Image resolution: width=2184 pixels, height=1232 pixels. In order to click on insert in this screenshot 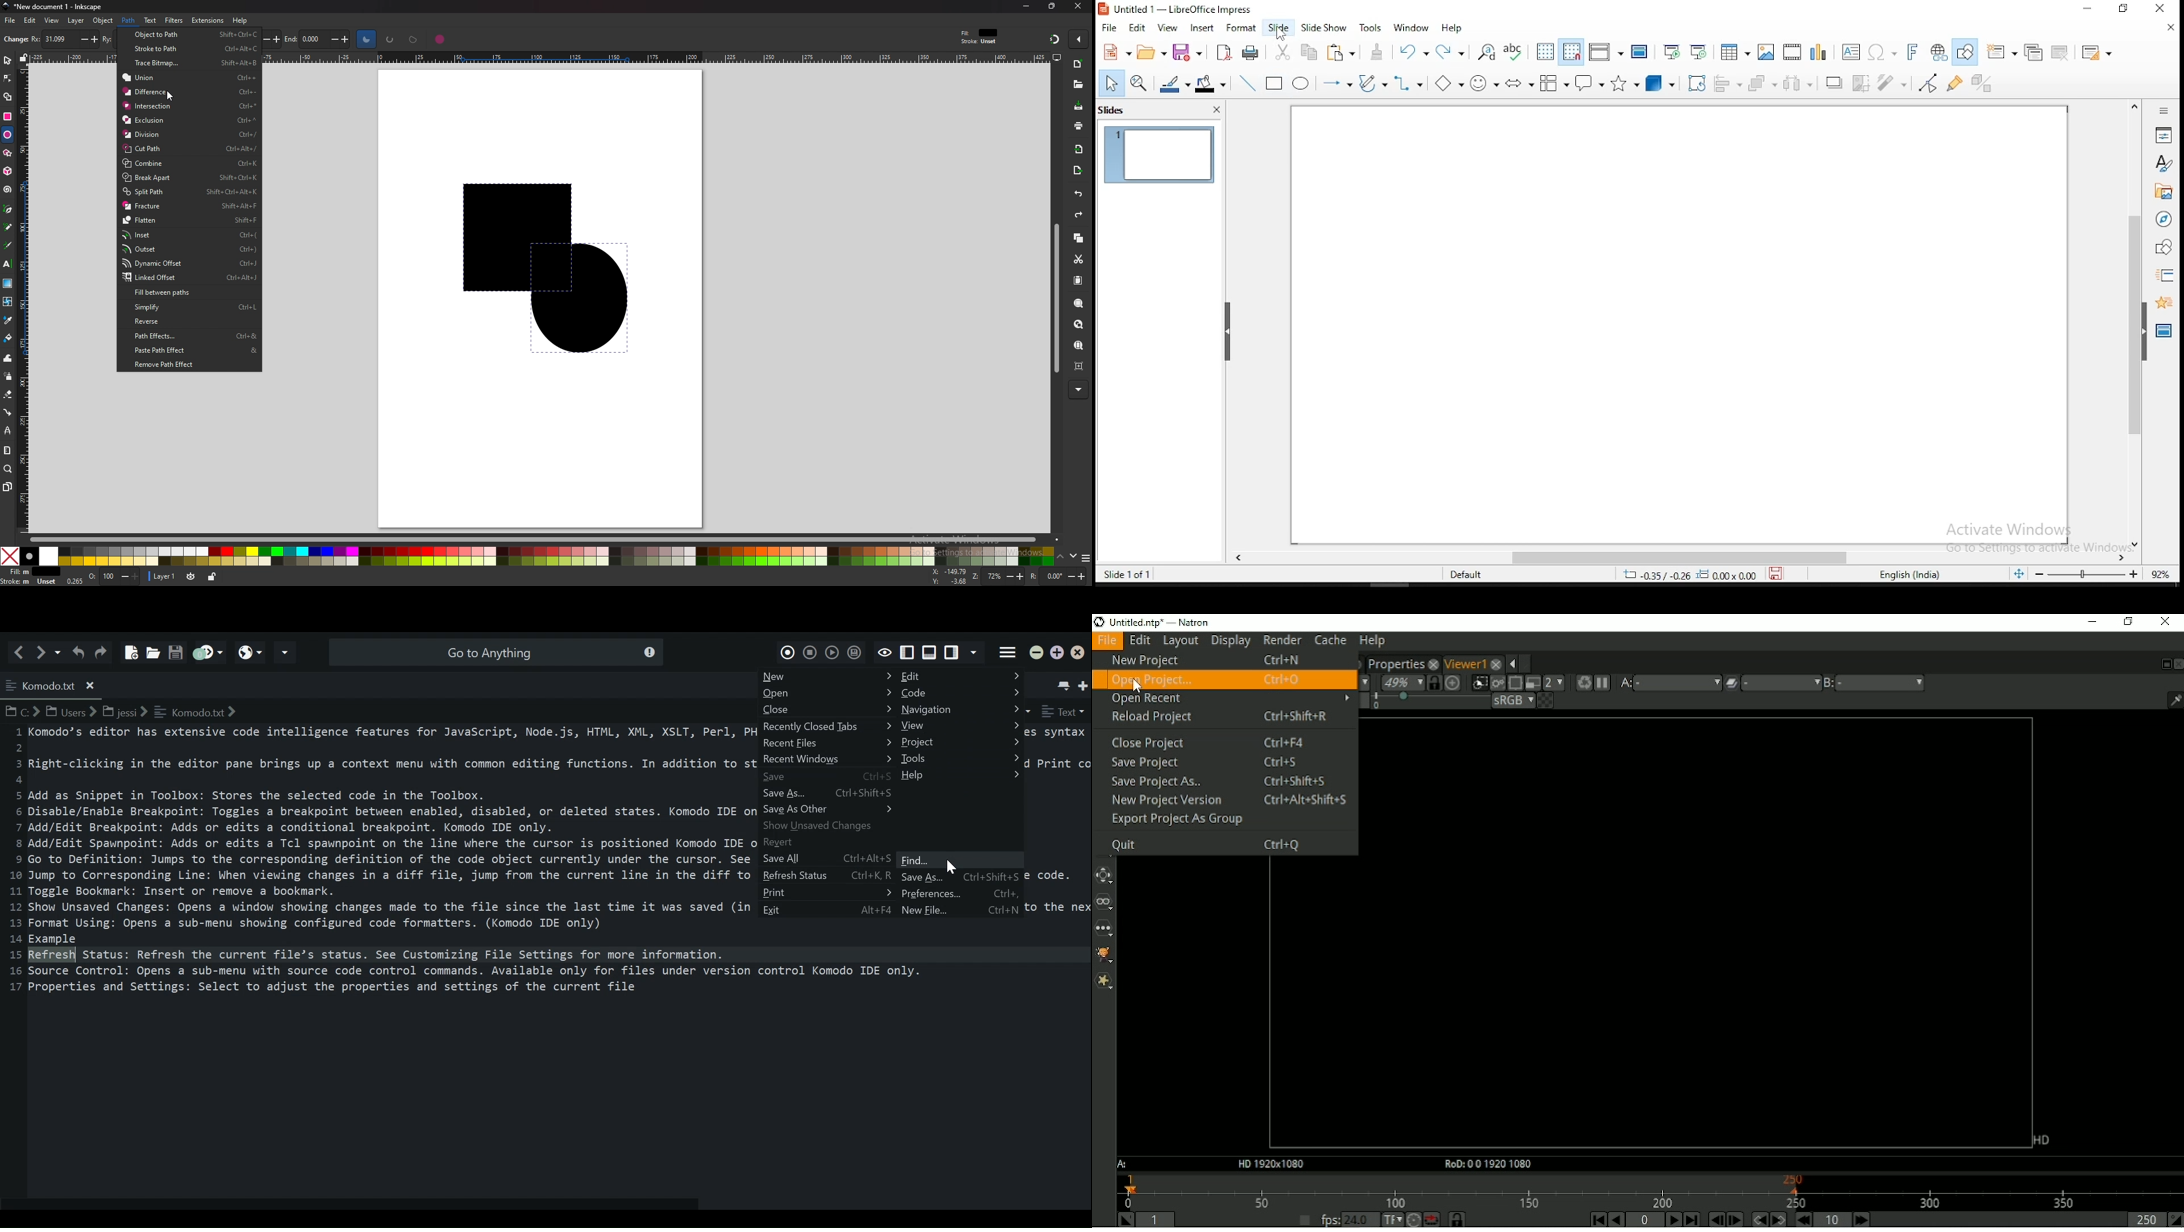, I will do `click(1205, 27)`.